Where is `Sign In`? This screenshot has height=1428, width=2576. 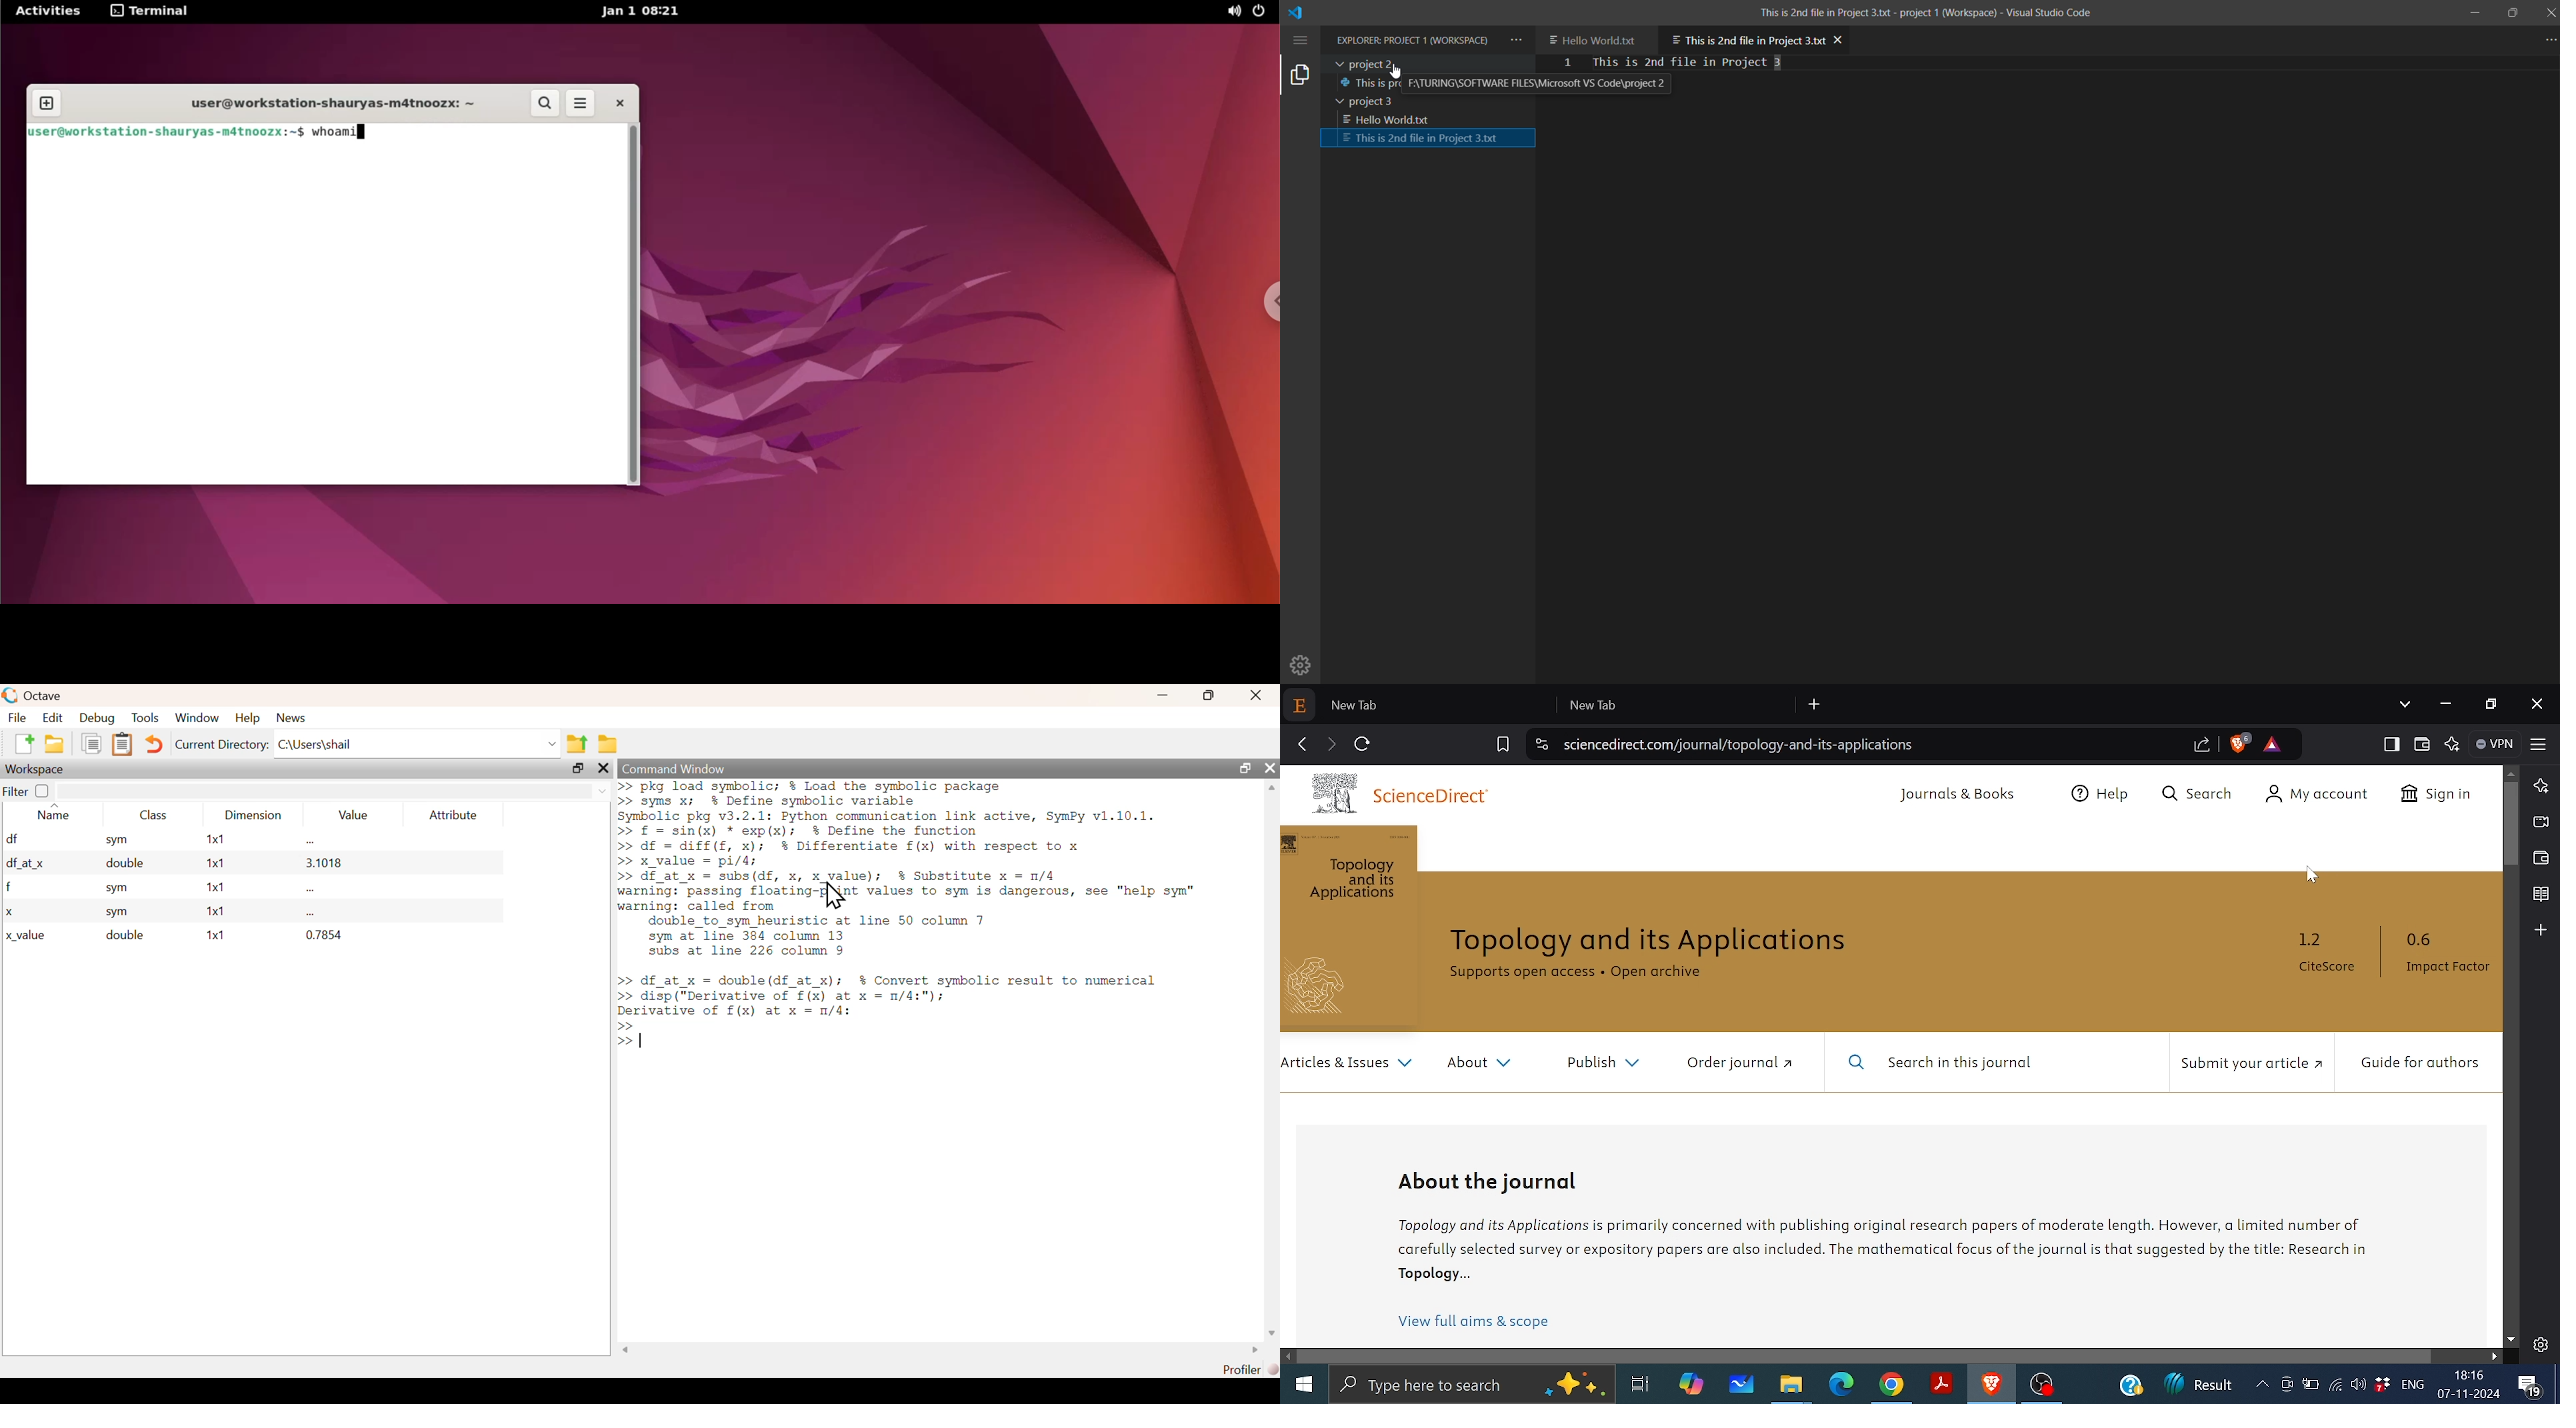
Sign In is located at coordinates (2439, 798).